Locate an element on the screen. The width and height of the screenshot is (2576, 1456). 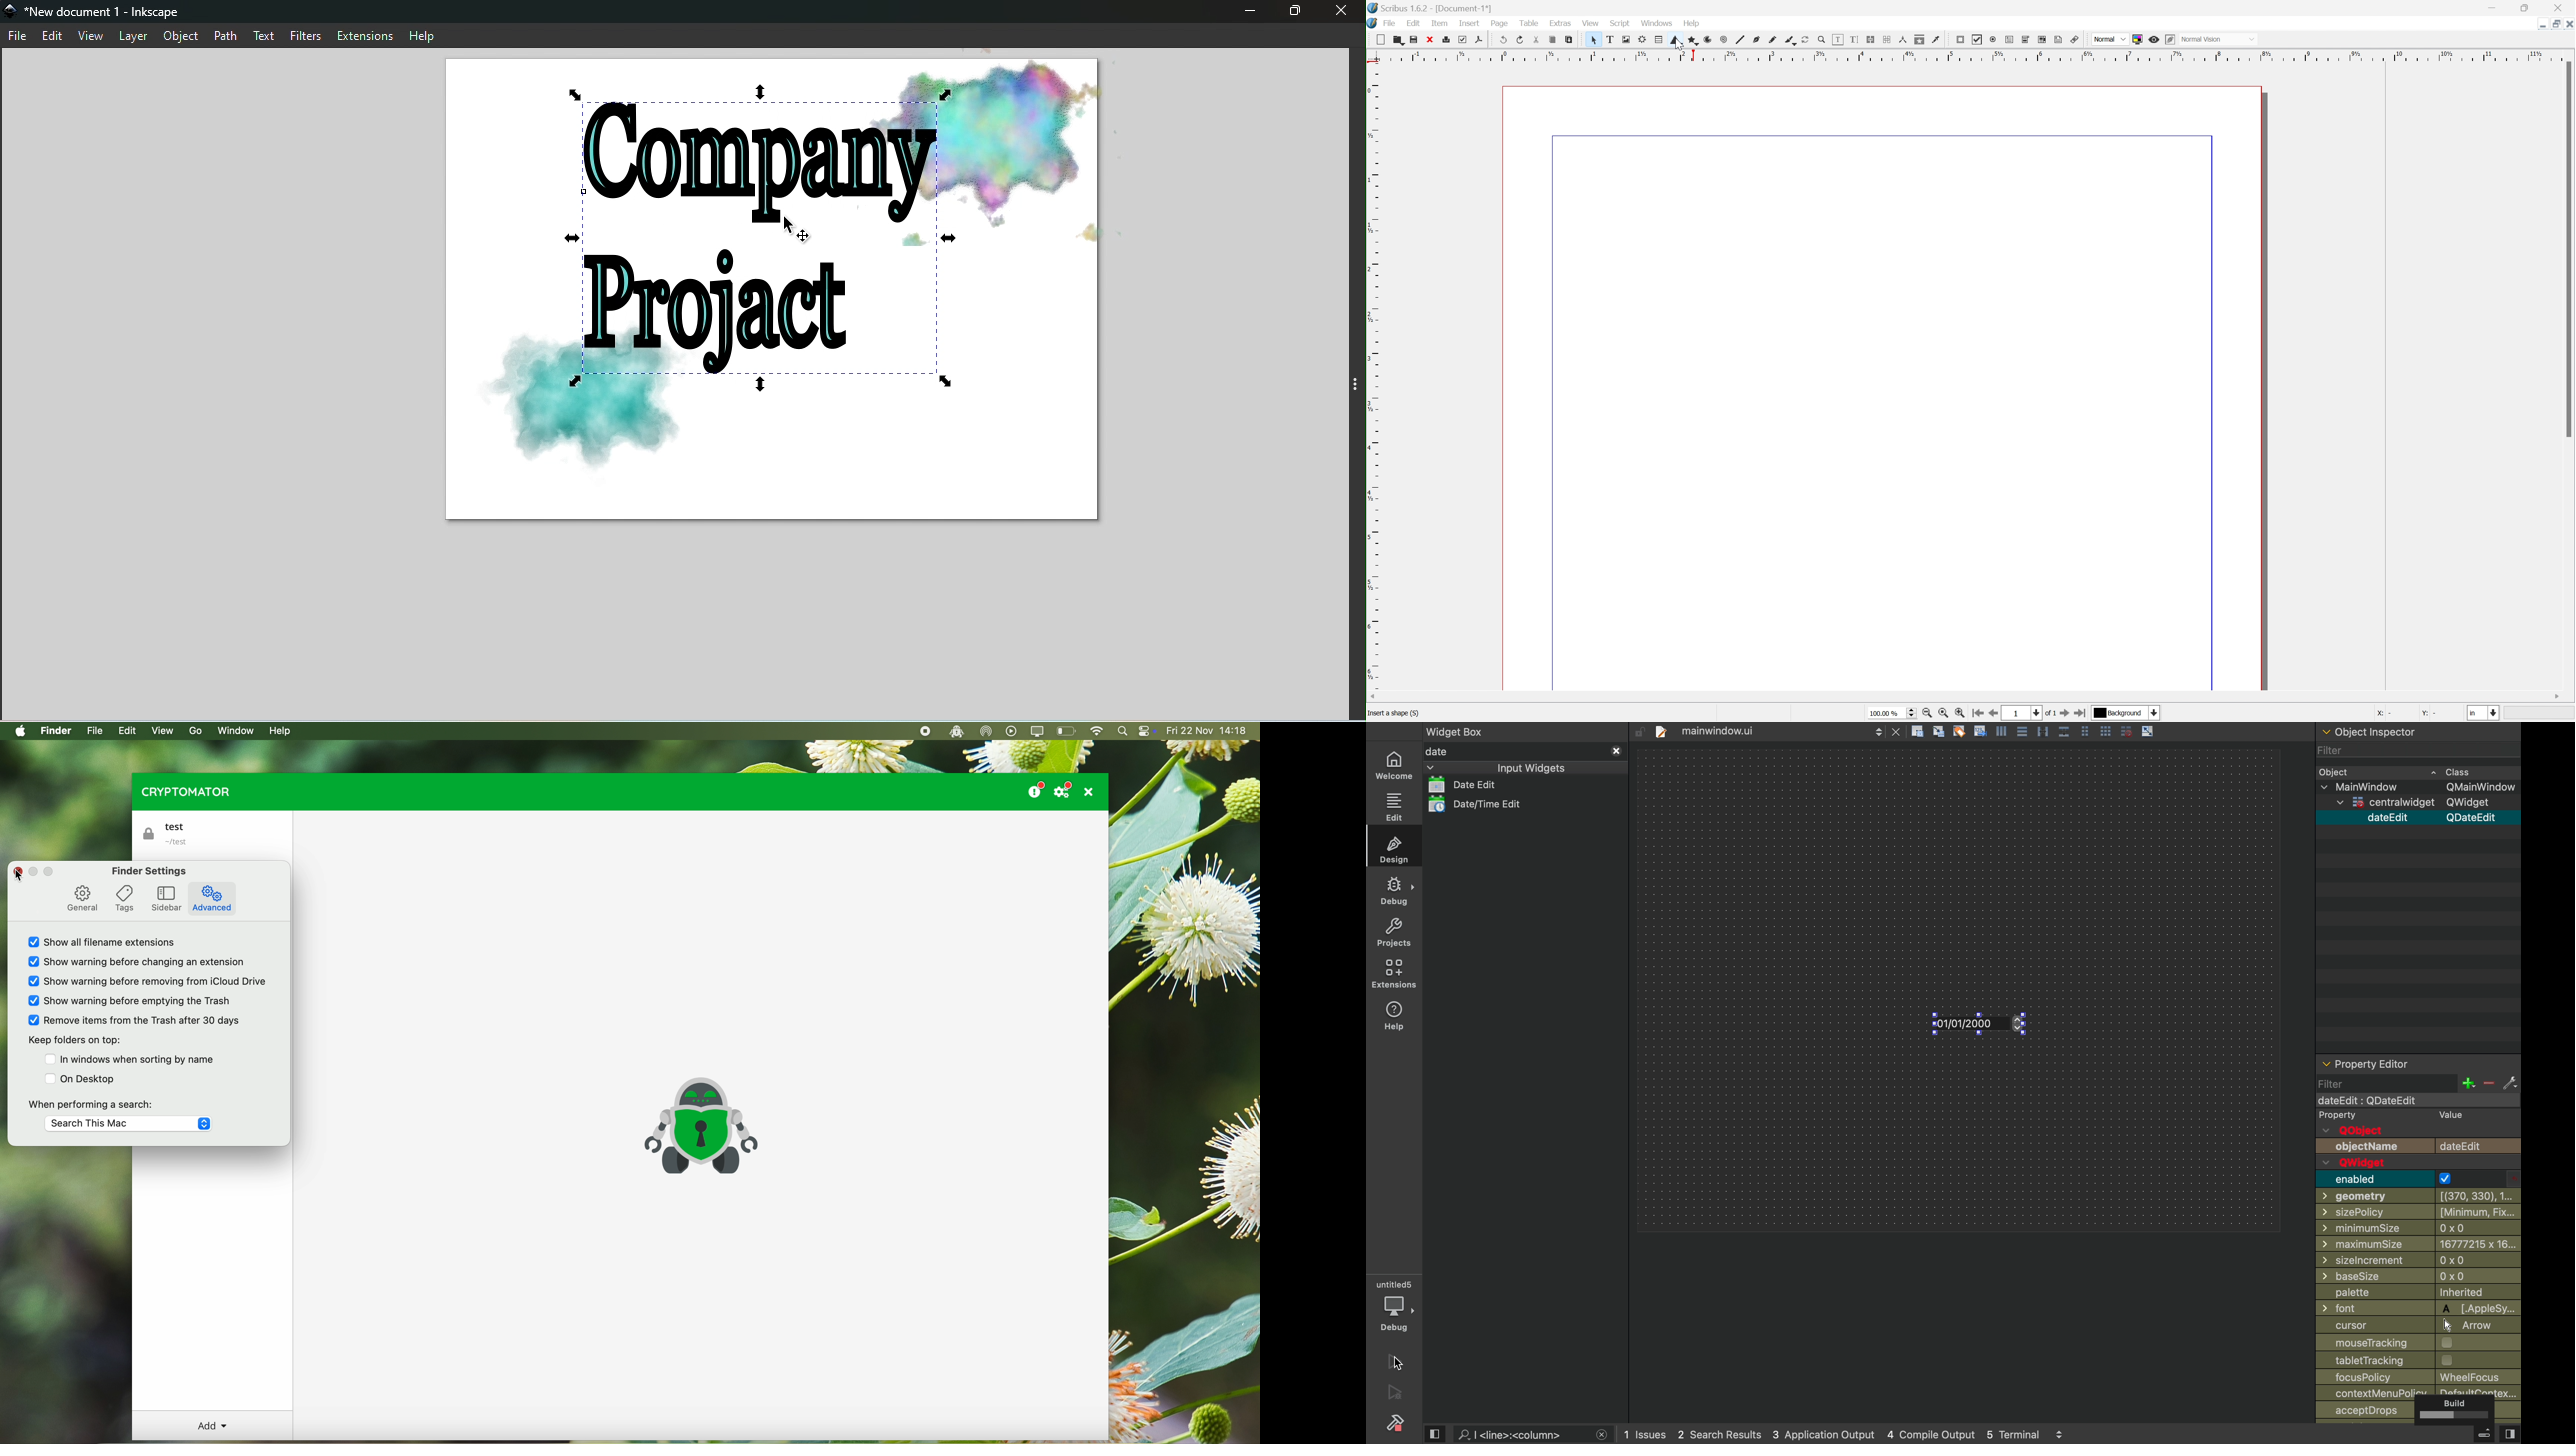
Path is located at coordinates (225, 35).